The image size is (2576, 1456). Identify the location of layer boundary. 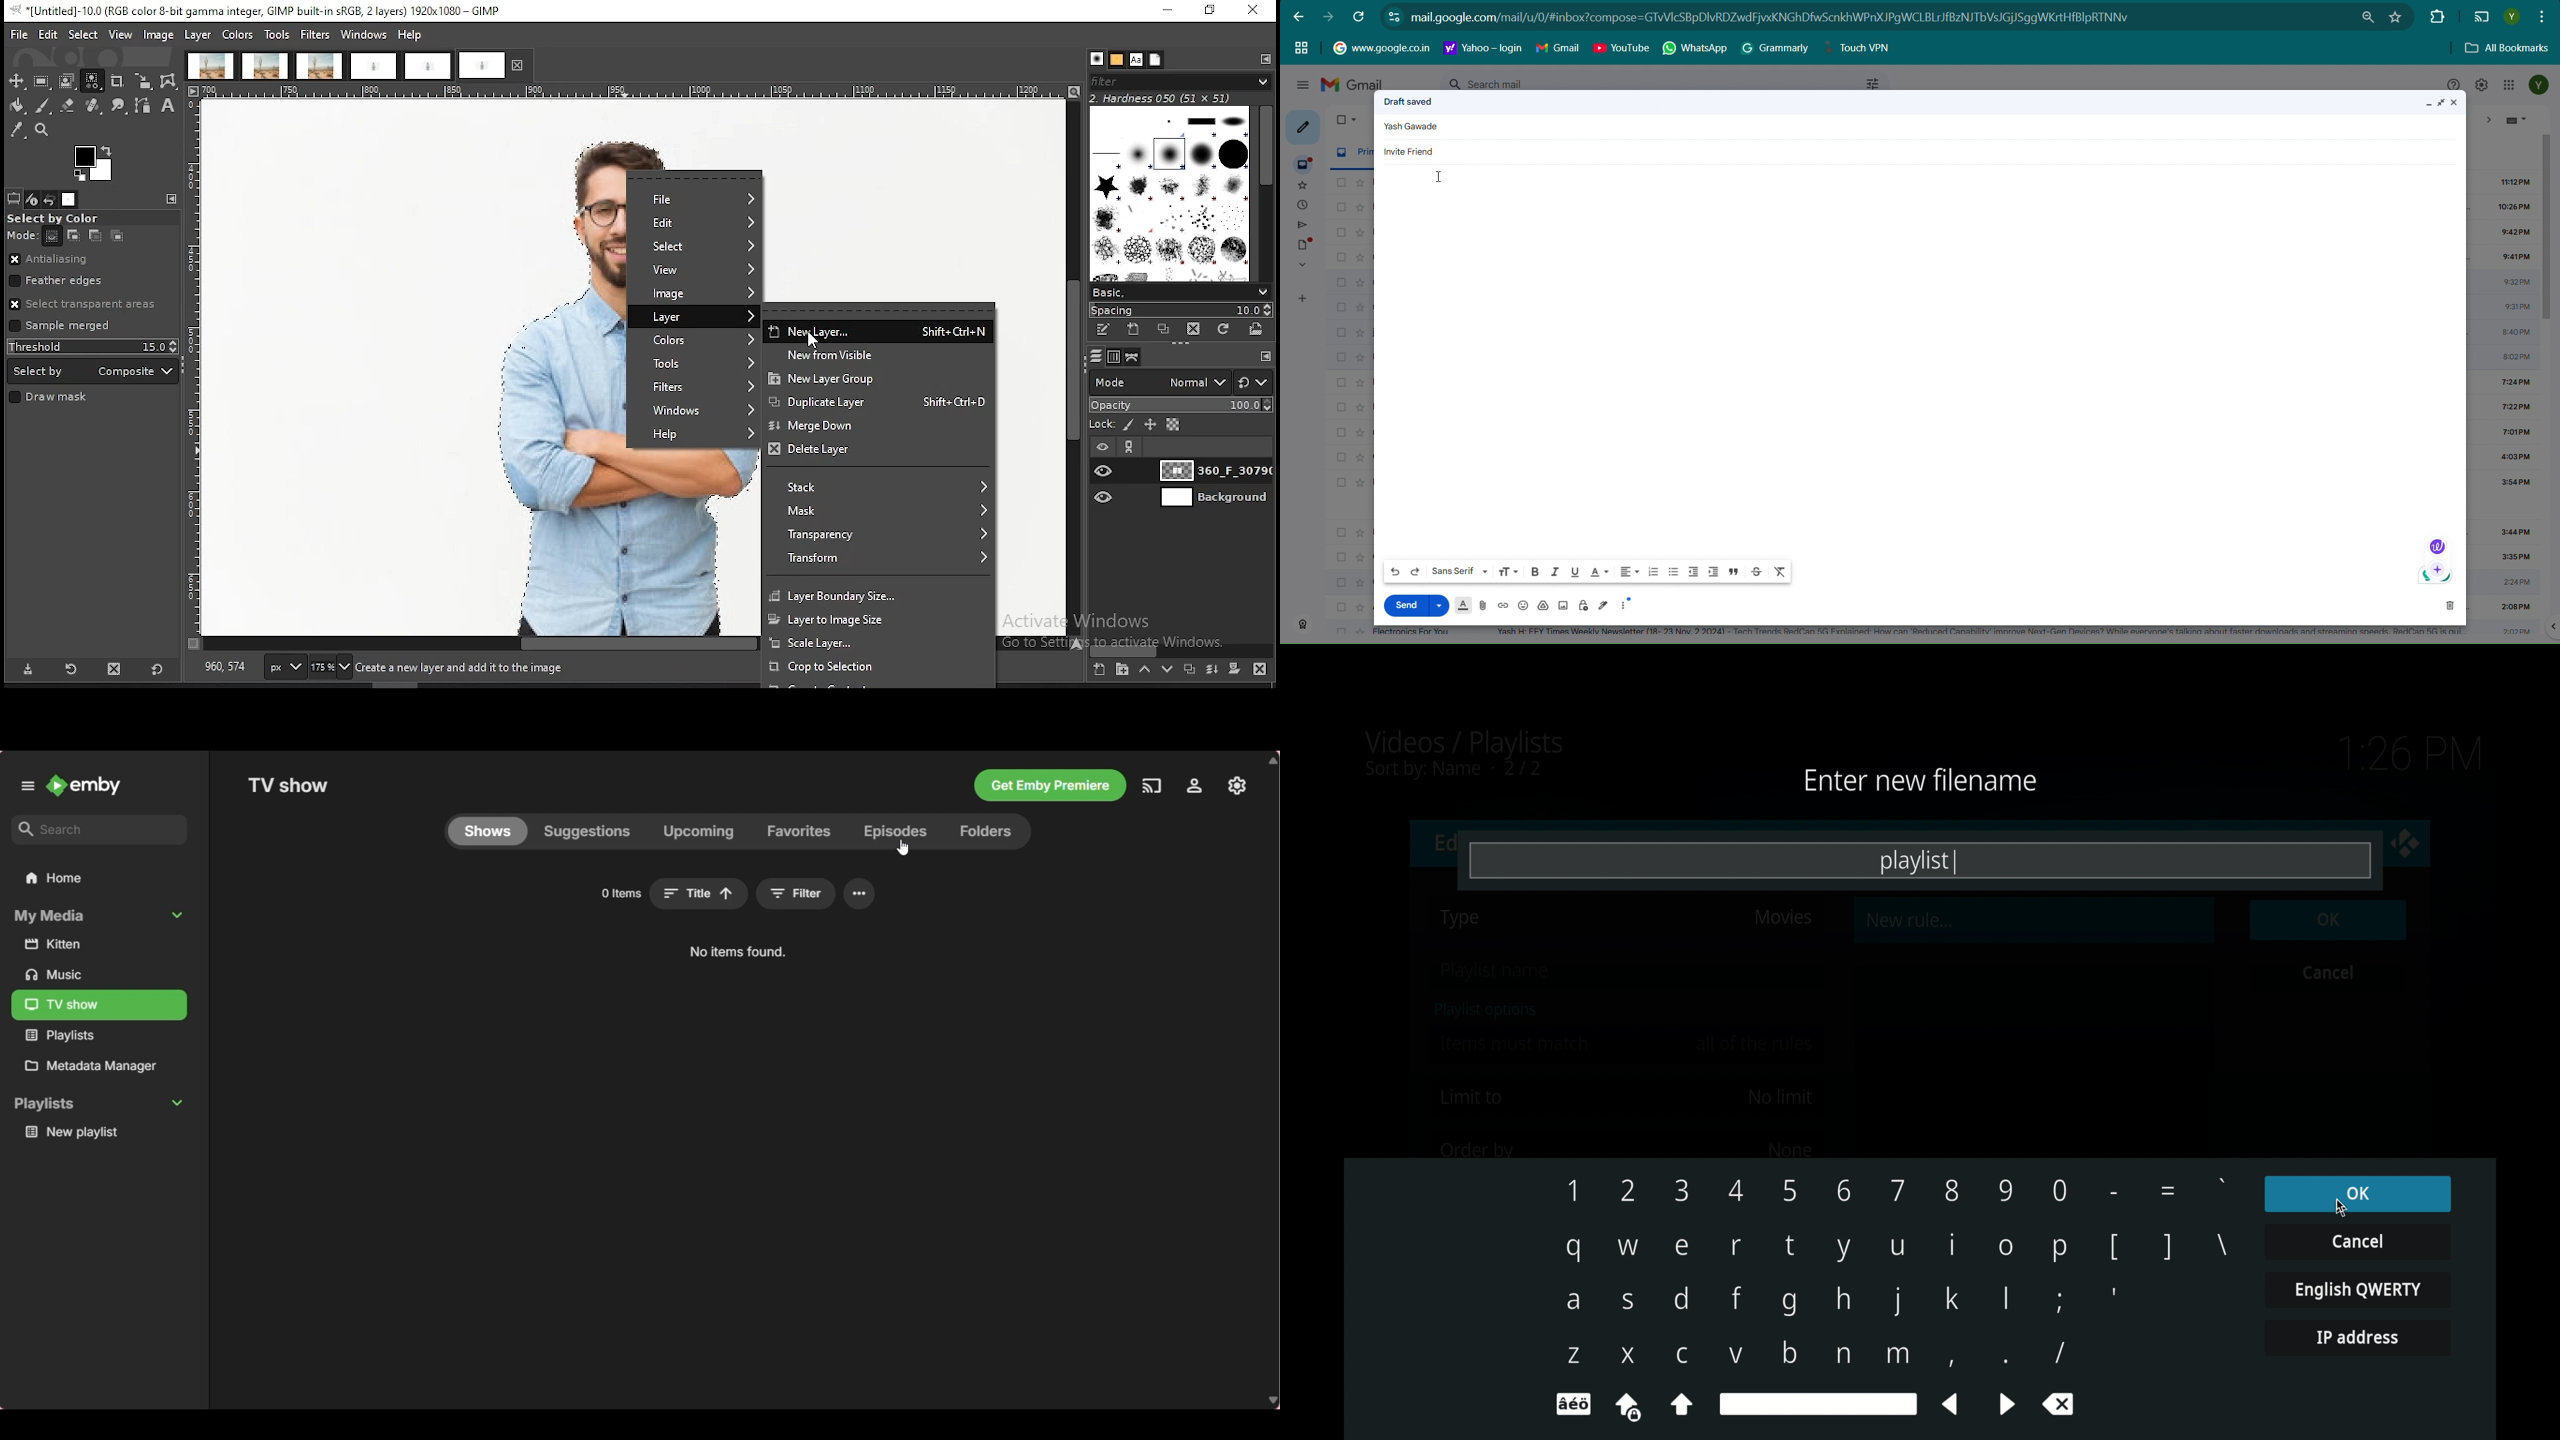
(879, 593).